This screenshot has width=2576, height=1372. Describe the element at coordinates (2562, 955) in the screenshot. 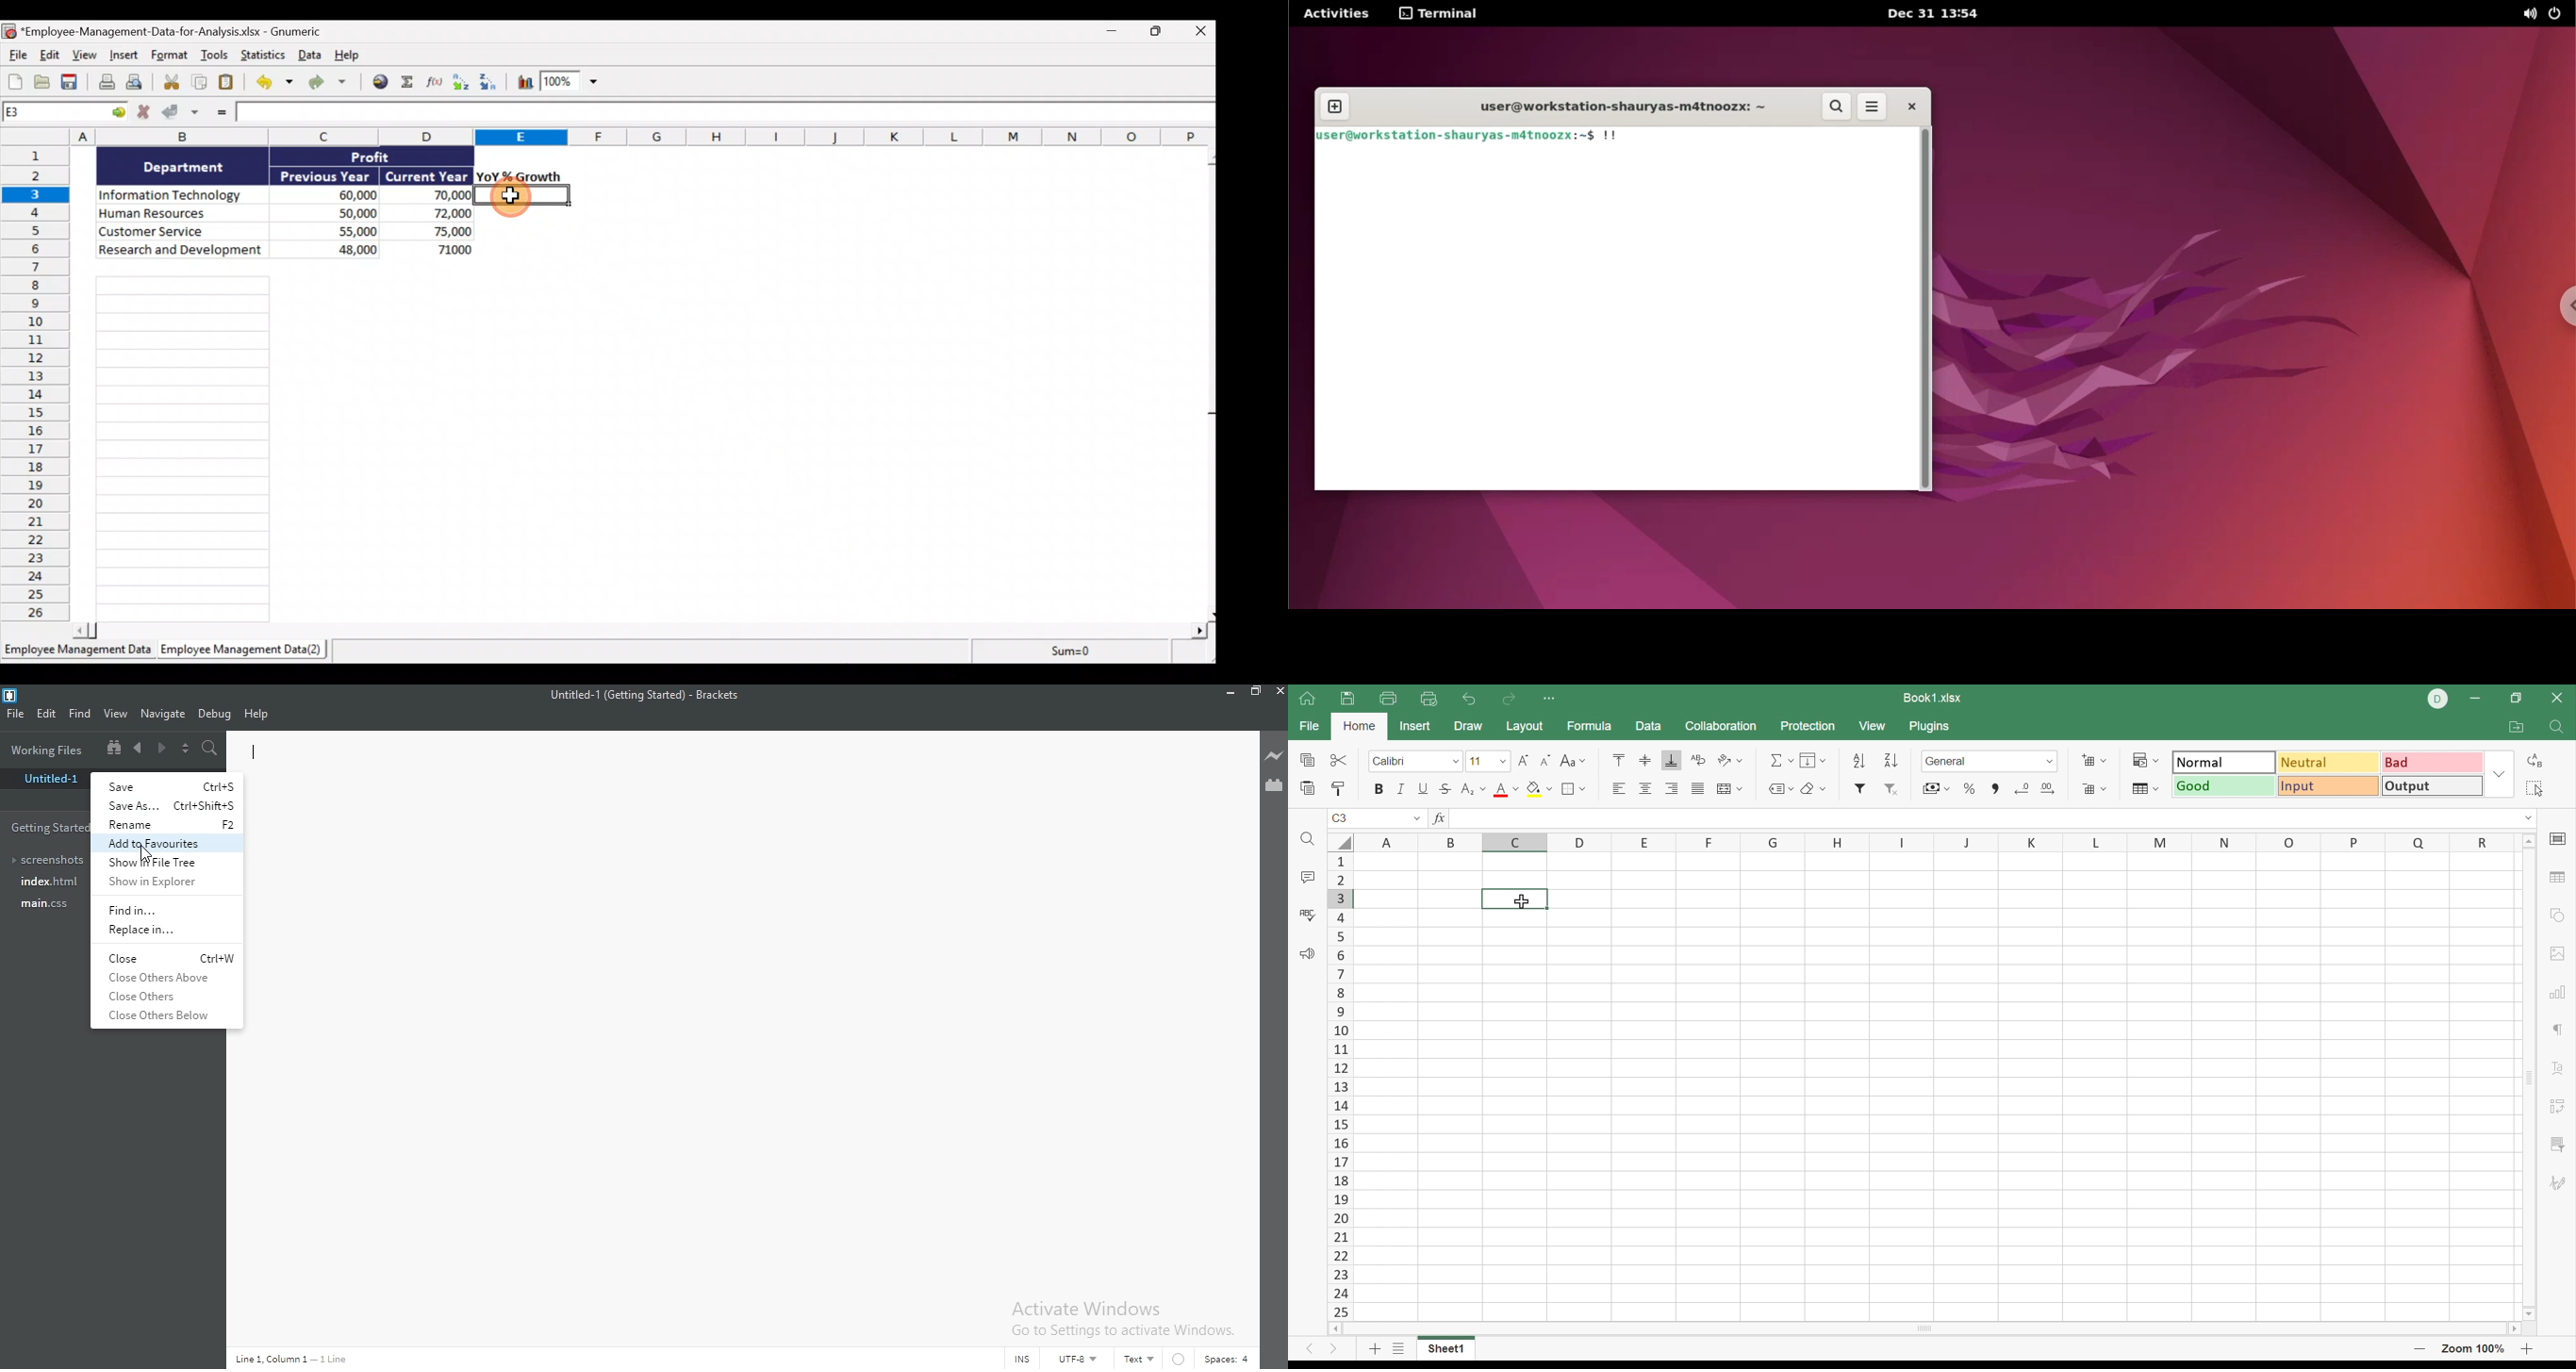

I see `Image settings` at that location.